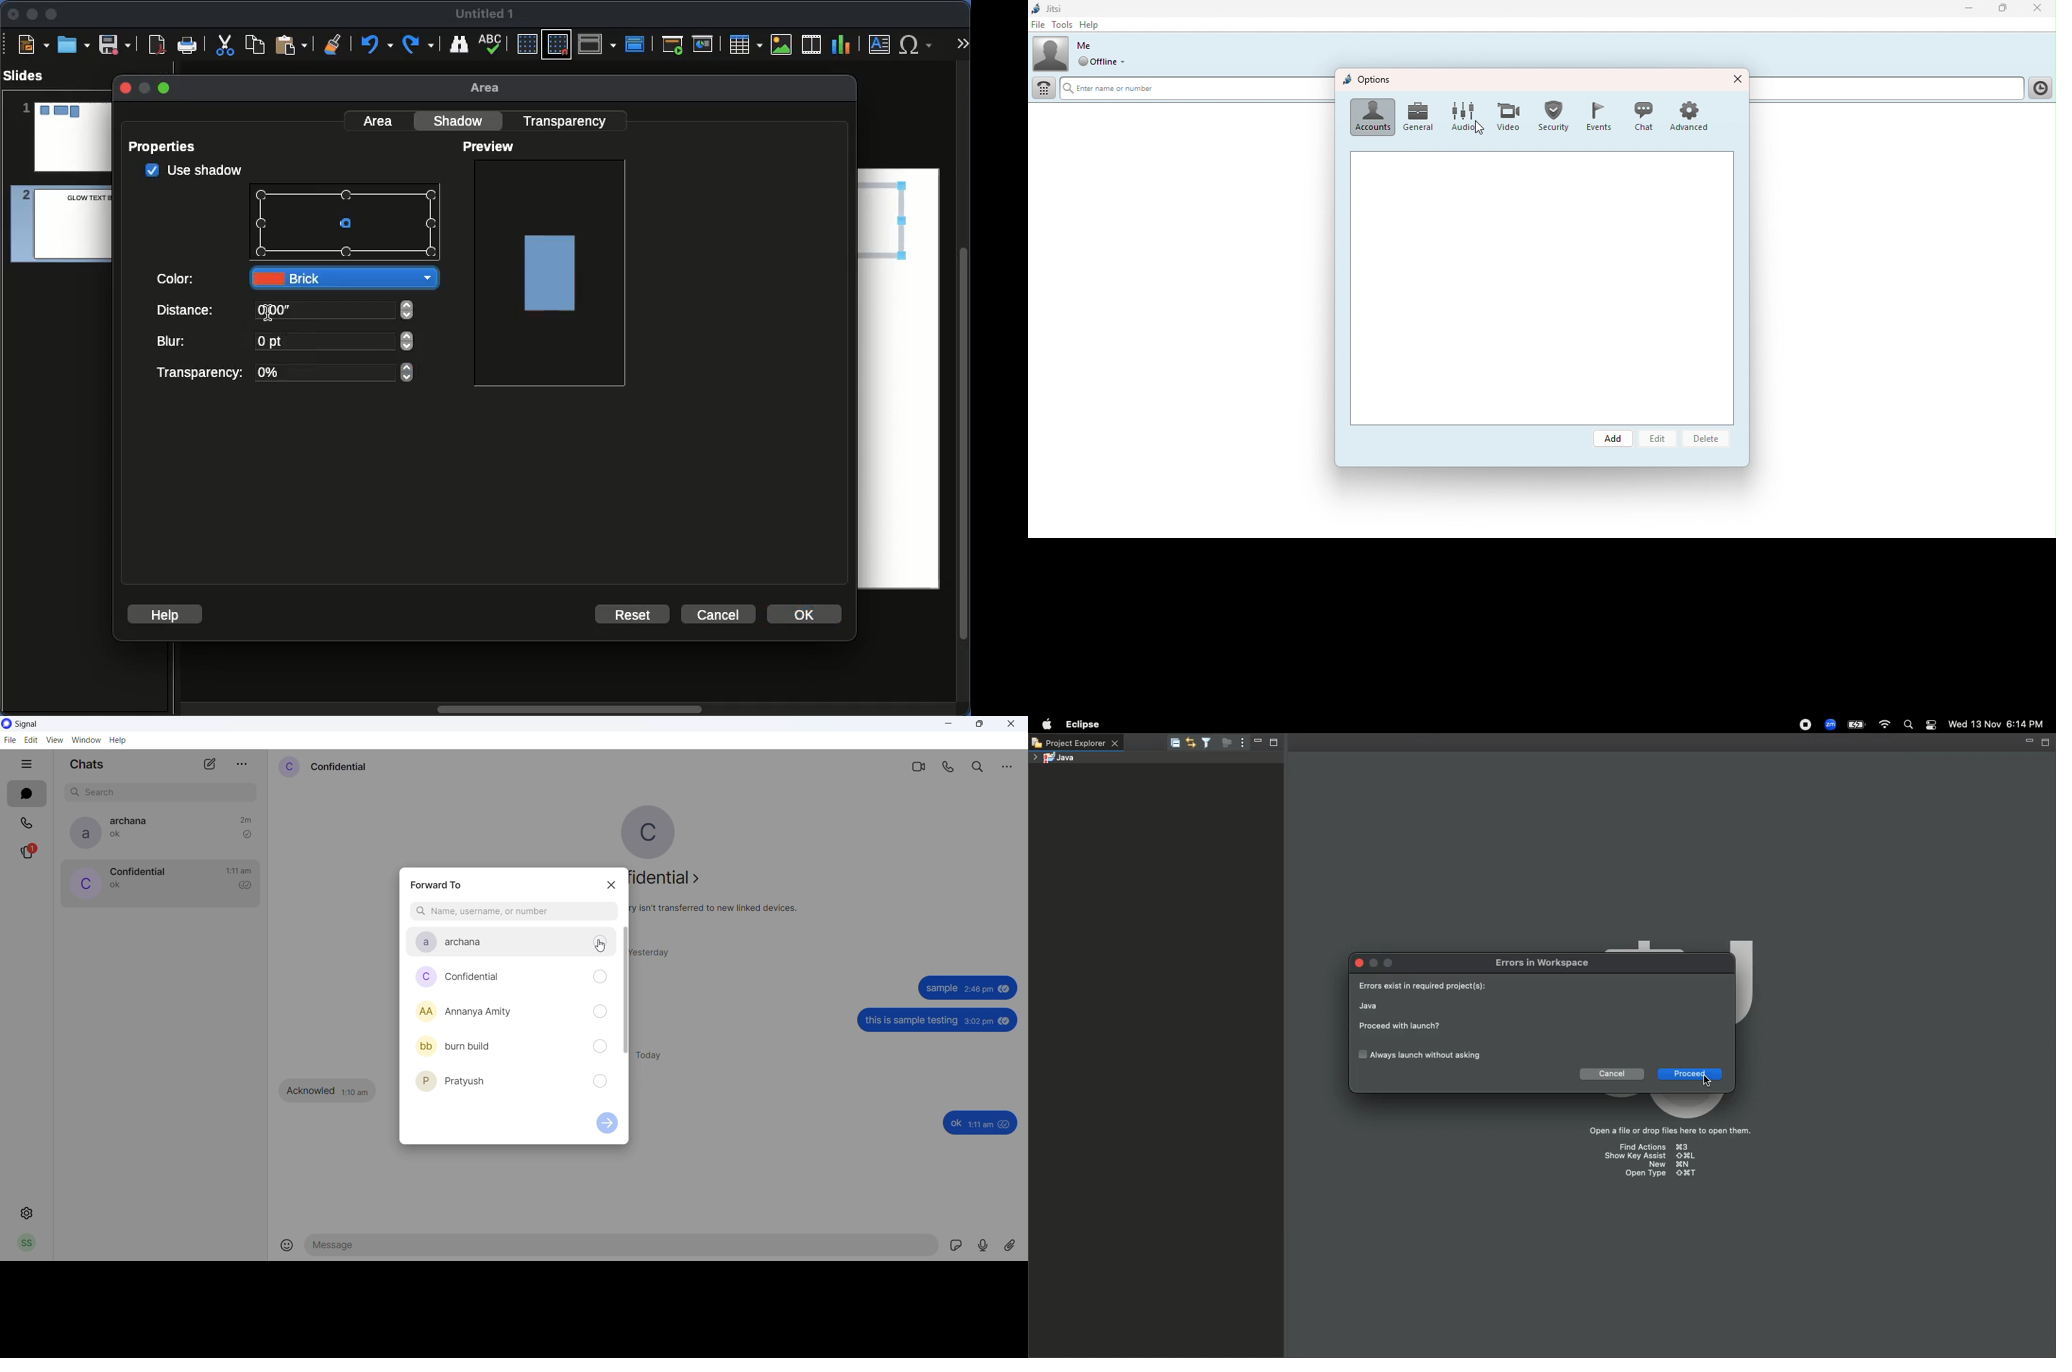 This screenshot has height=1372, width=2072. Describe the element at coordinates (344, 278) in the screenshot. I see `Brick` at that location.